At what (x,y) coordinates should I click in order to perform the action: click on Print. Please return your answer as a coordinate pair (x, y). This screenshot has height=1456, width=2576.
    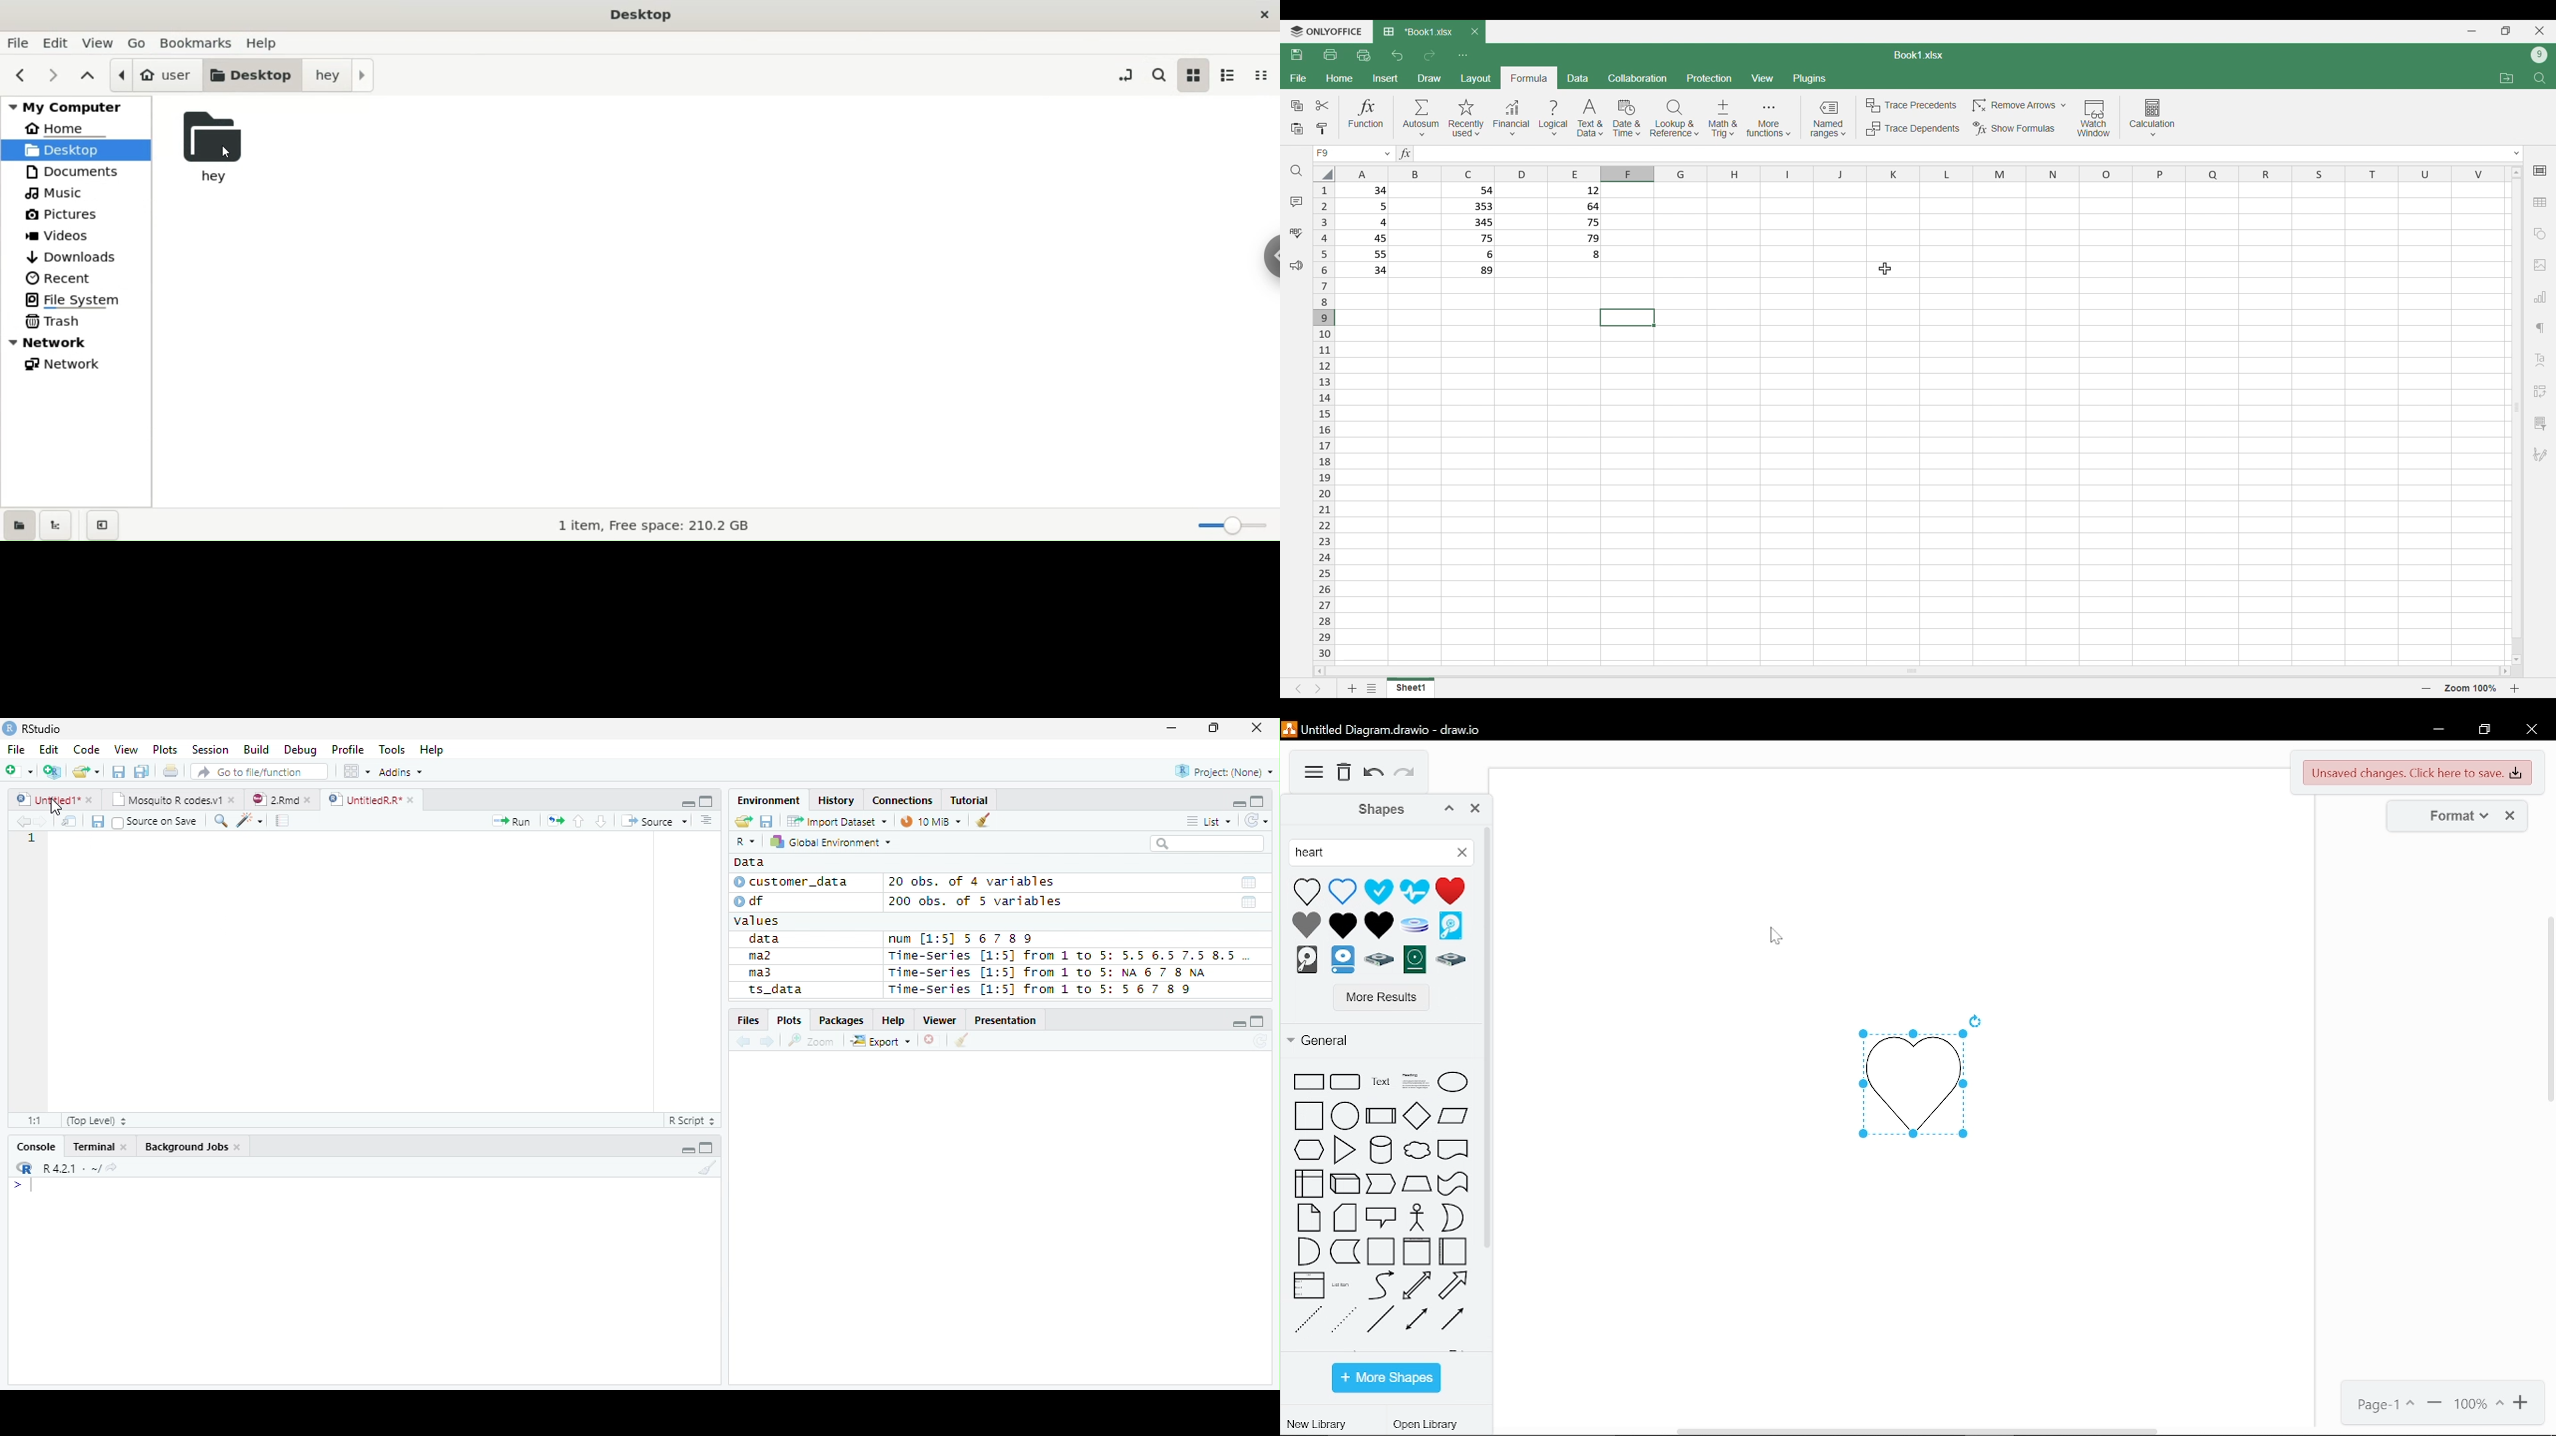
    Looking at the image, I should click on (170, 771).